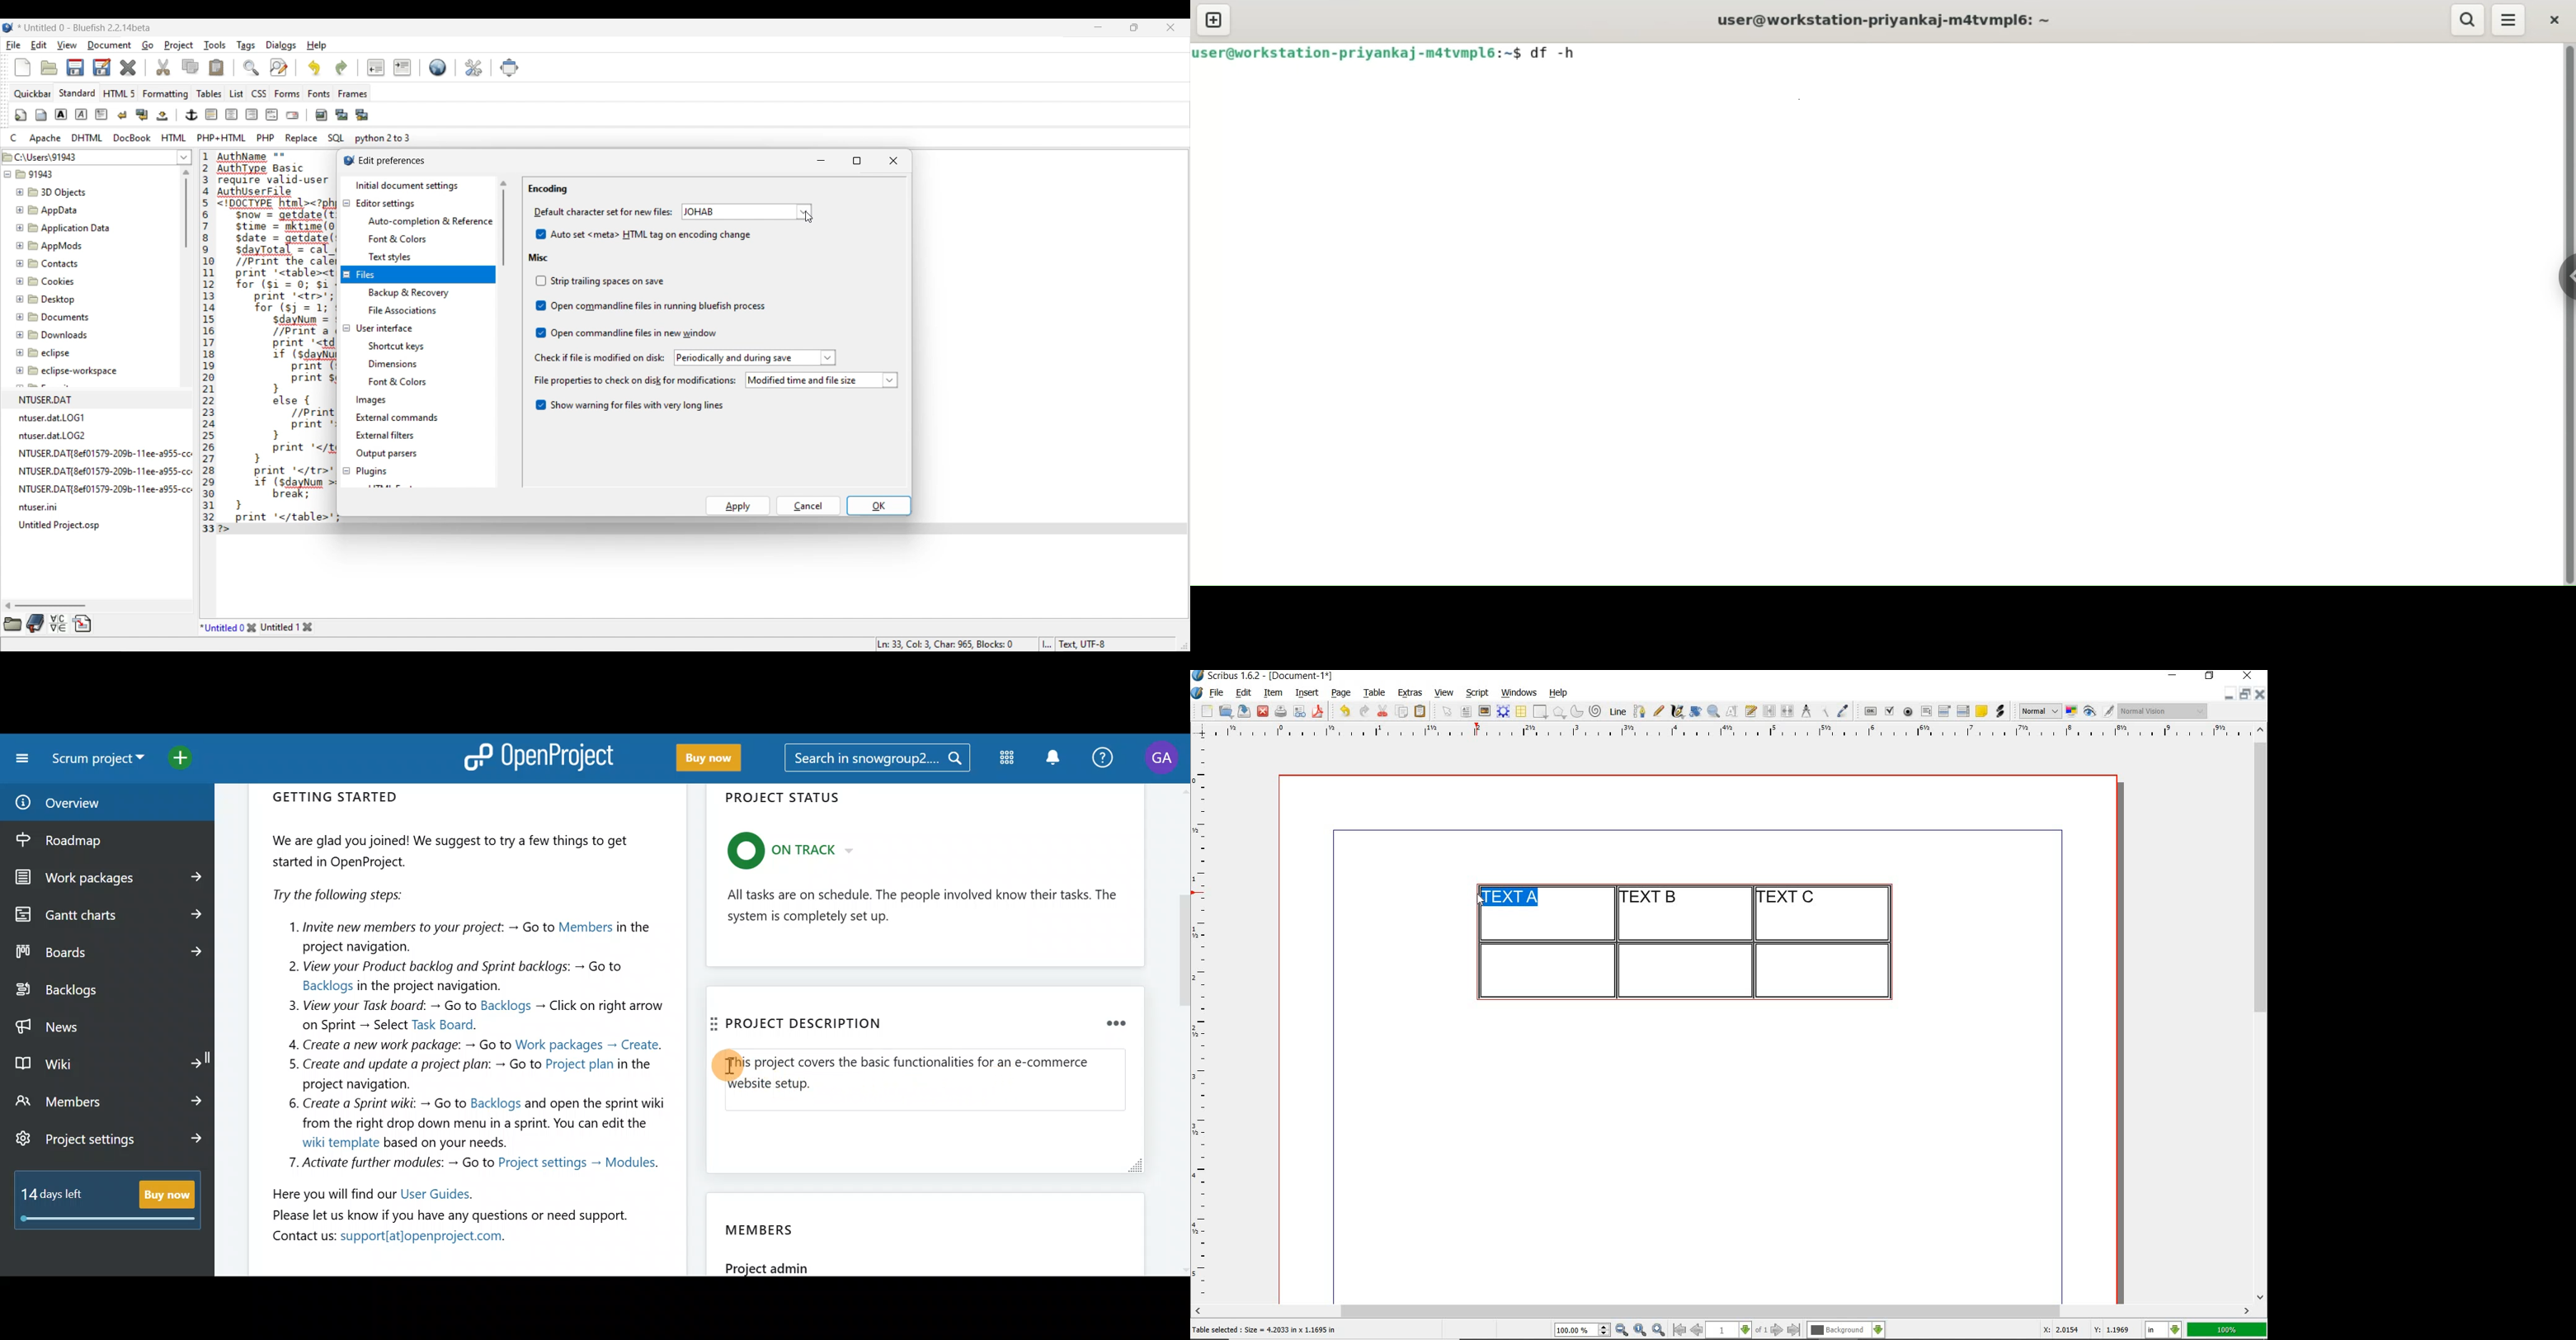 The height and width of the screenshot is (1344, 2576). What do you see at coordinates (877, 760) in the screenshot?
I see `Search bar` at bounding box center [877, 760].